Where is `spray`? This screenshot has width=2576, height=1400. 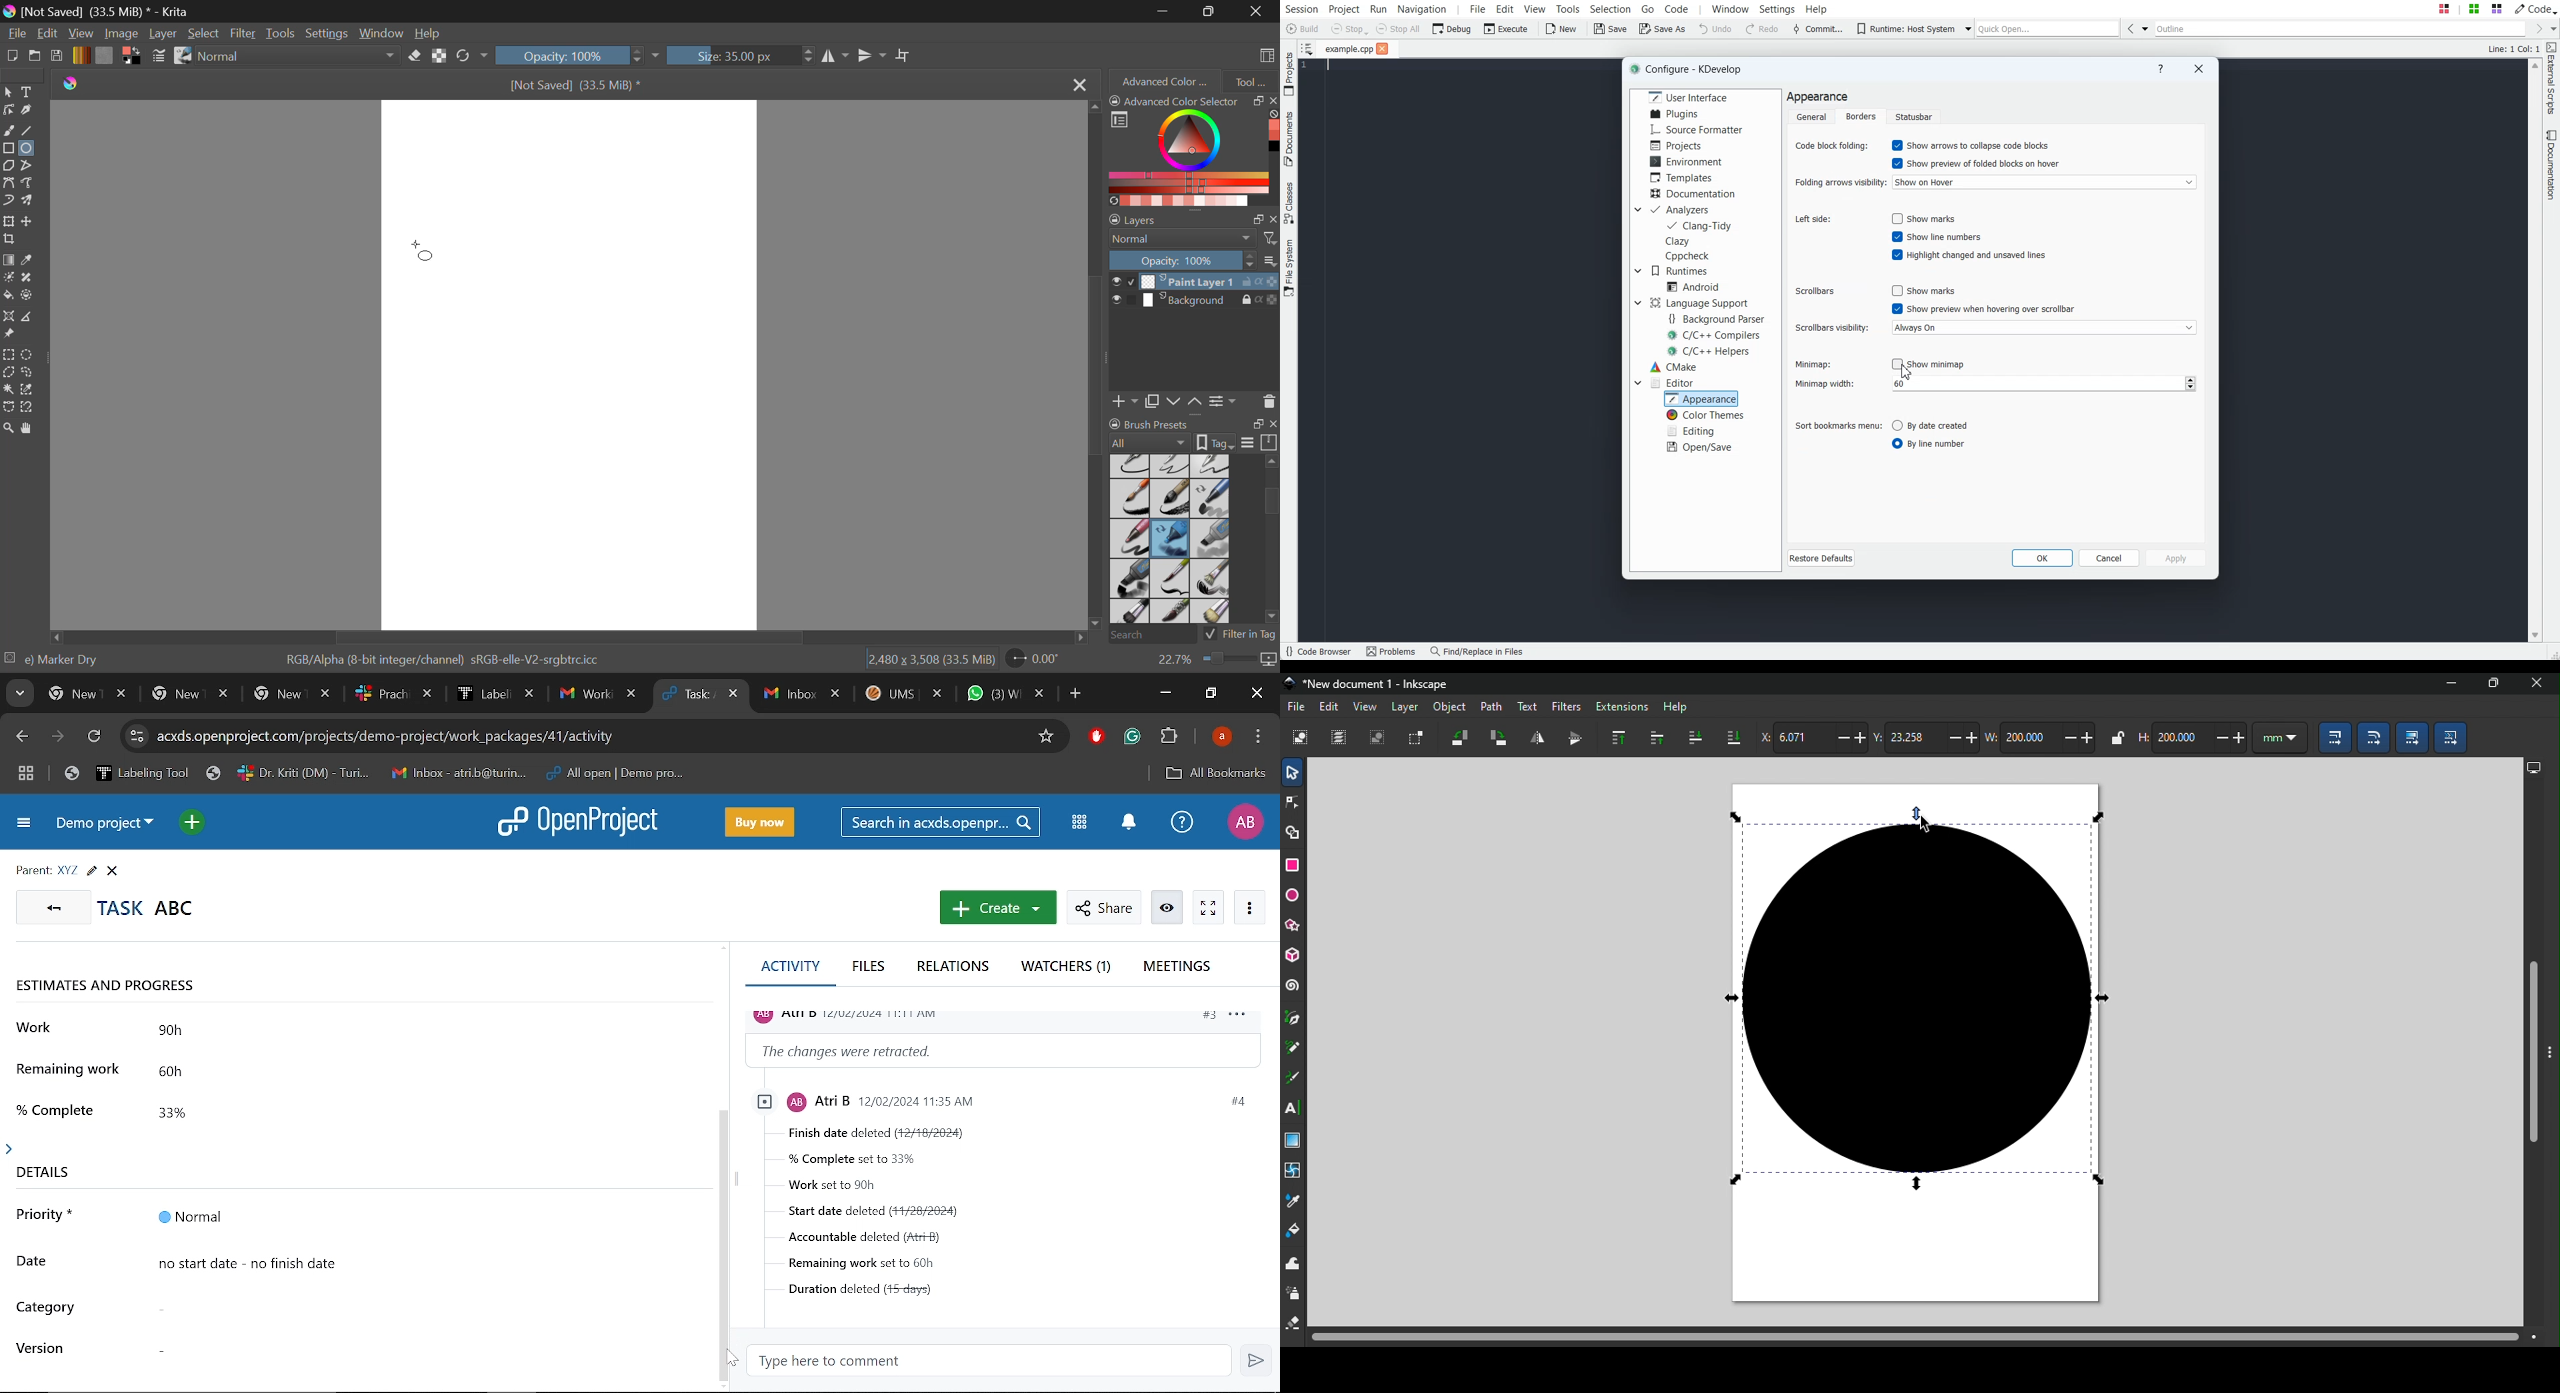 spray is located at coordinates (1294, 1295).